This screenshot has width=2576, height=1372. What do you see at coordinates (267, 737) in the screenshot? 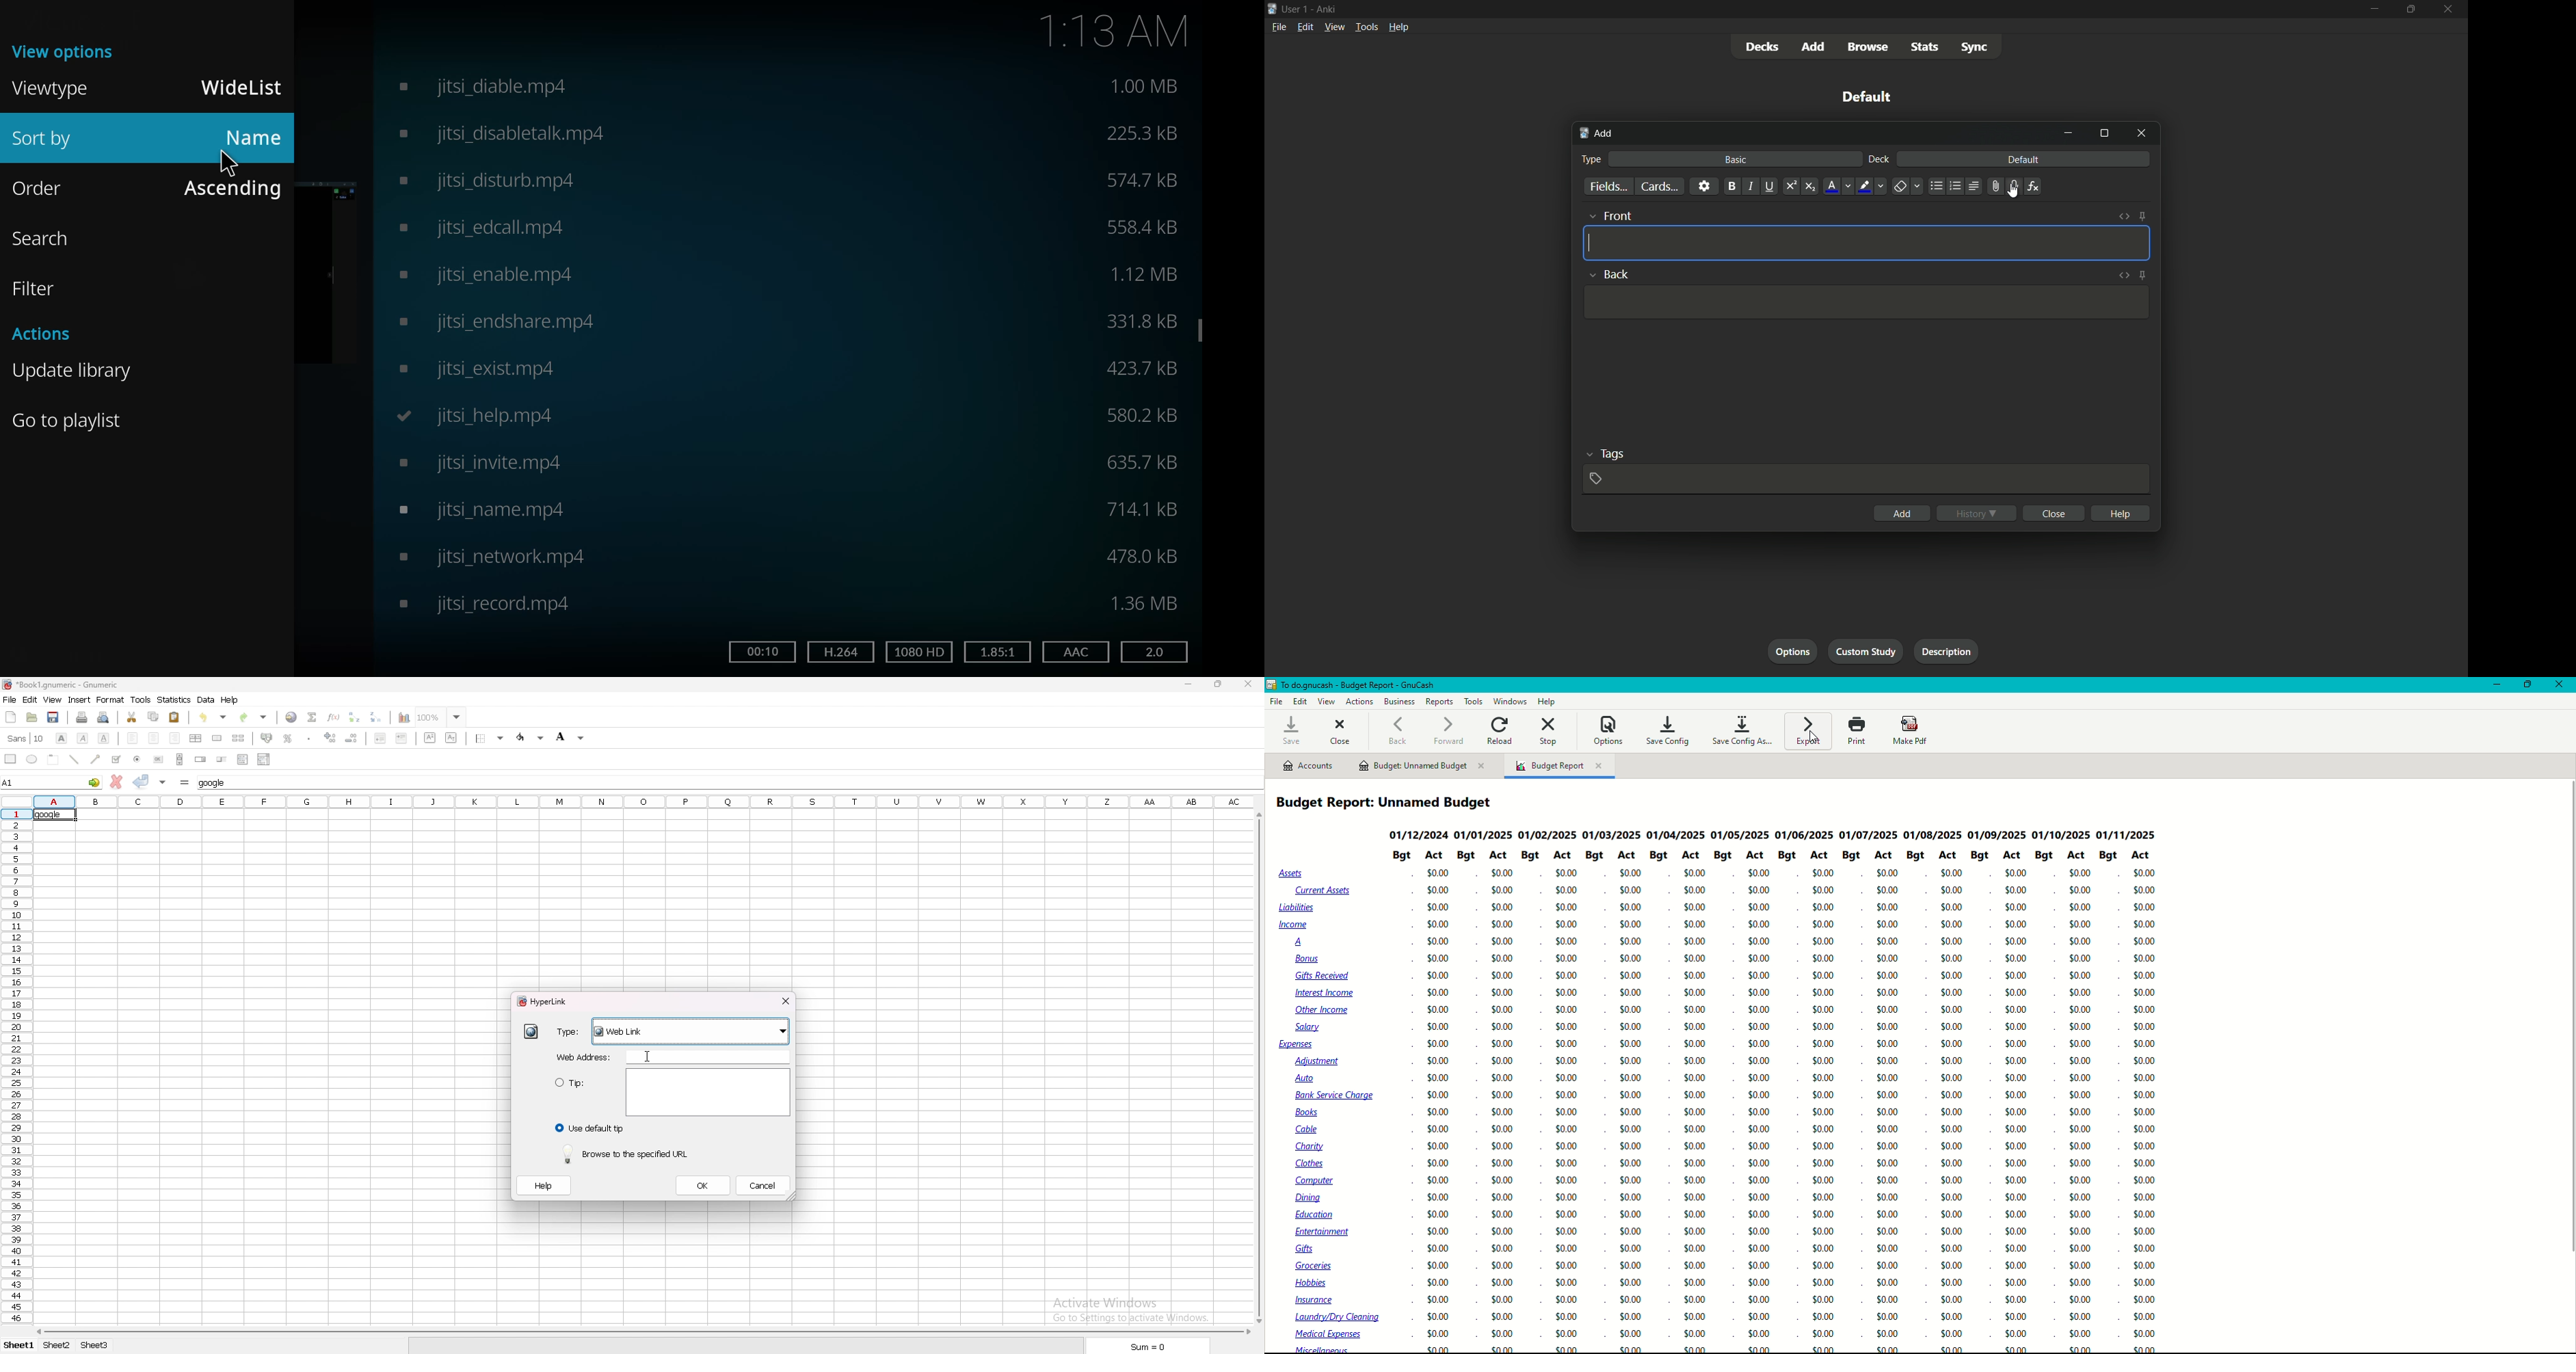
I see `accounting` at bounding box center [267, 737].